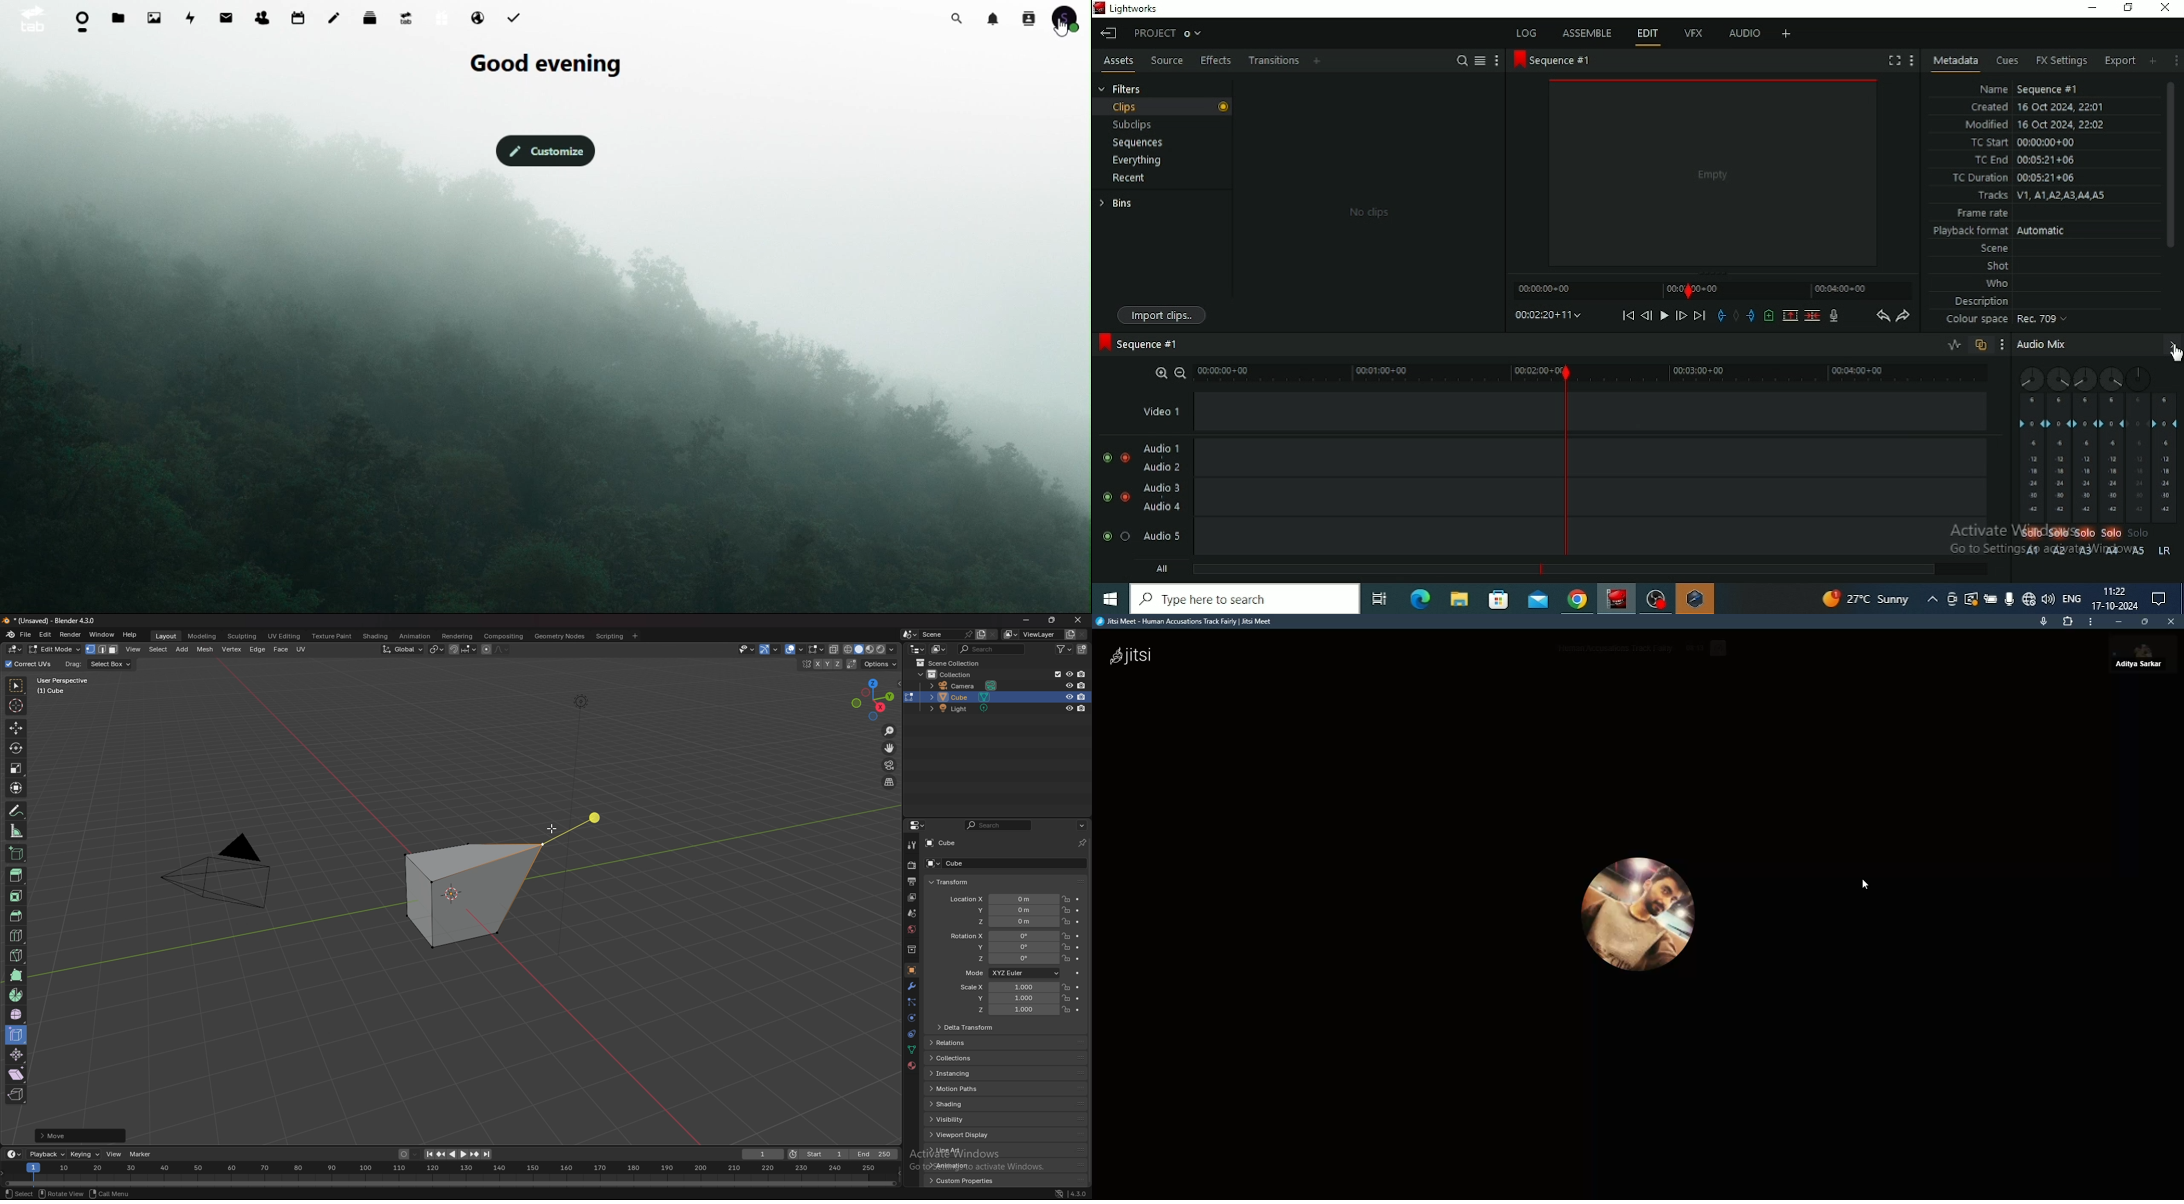 This screenshot has width=2184, height=1204. What do you see at coordinates (1125, 536) in the screenshot?
I see `Solo this track` at bounding box center [1125, 536].